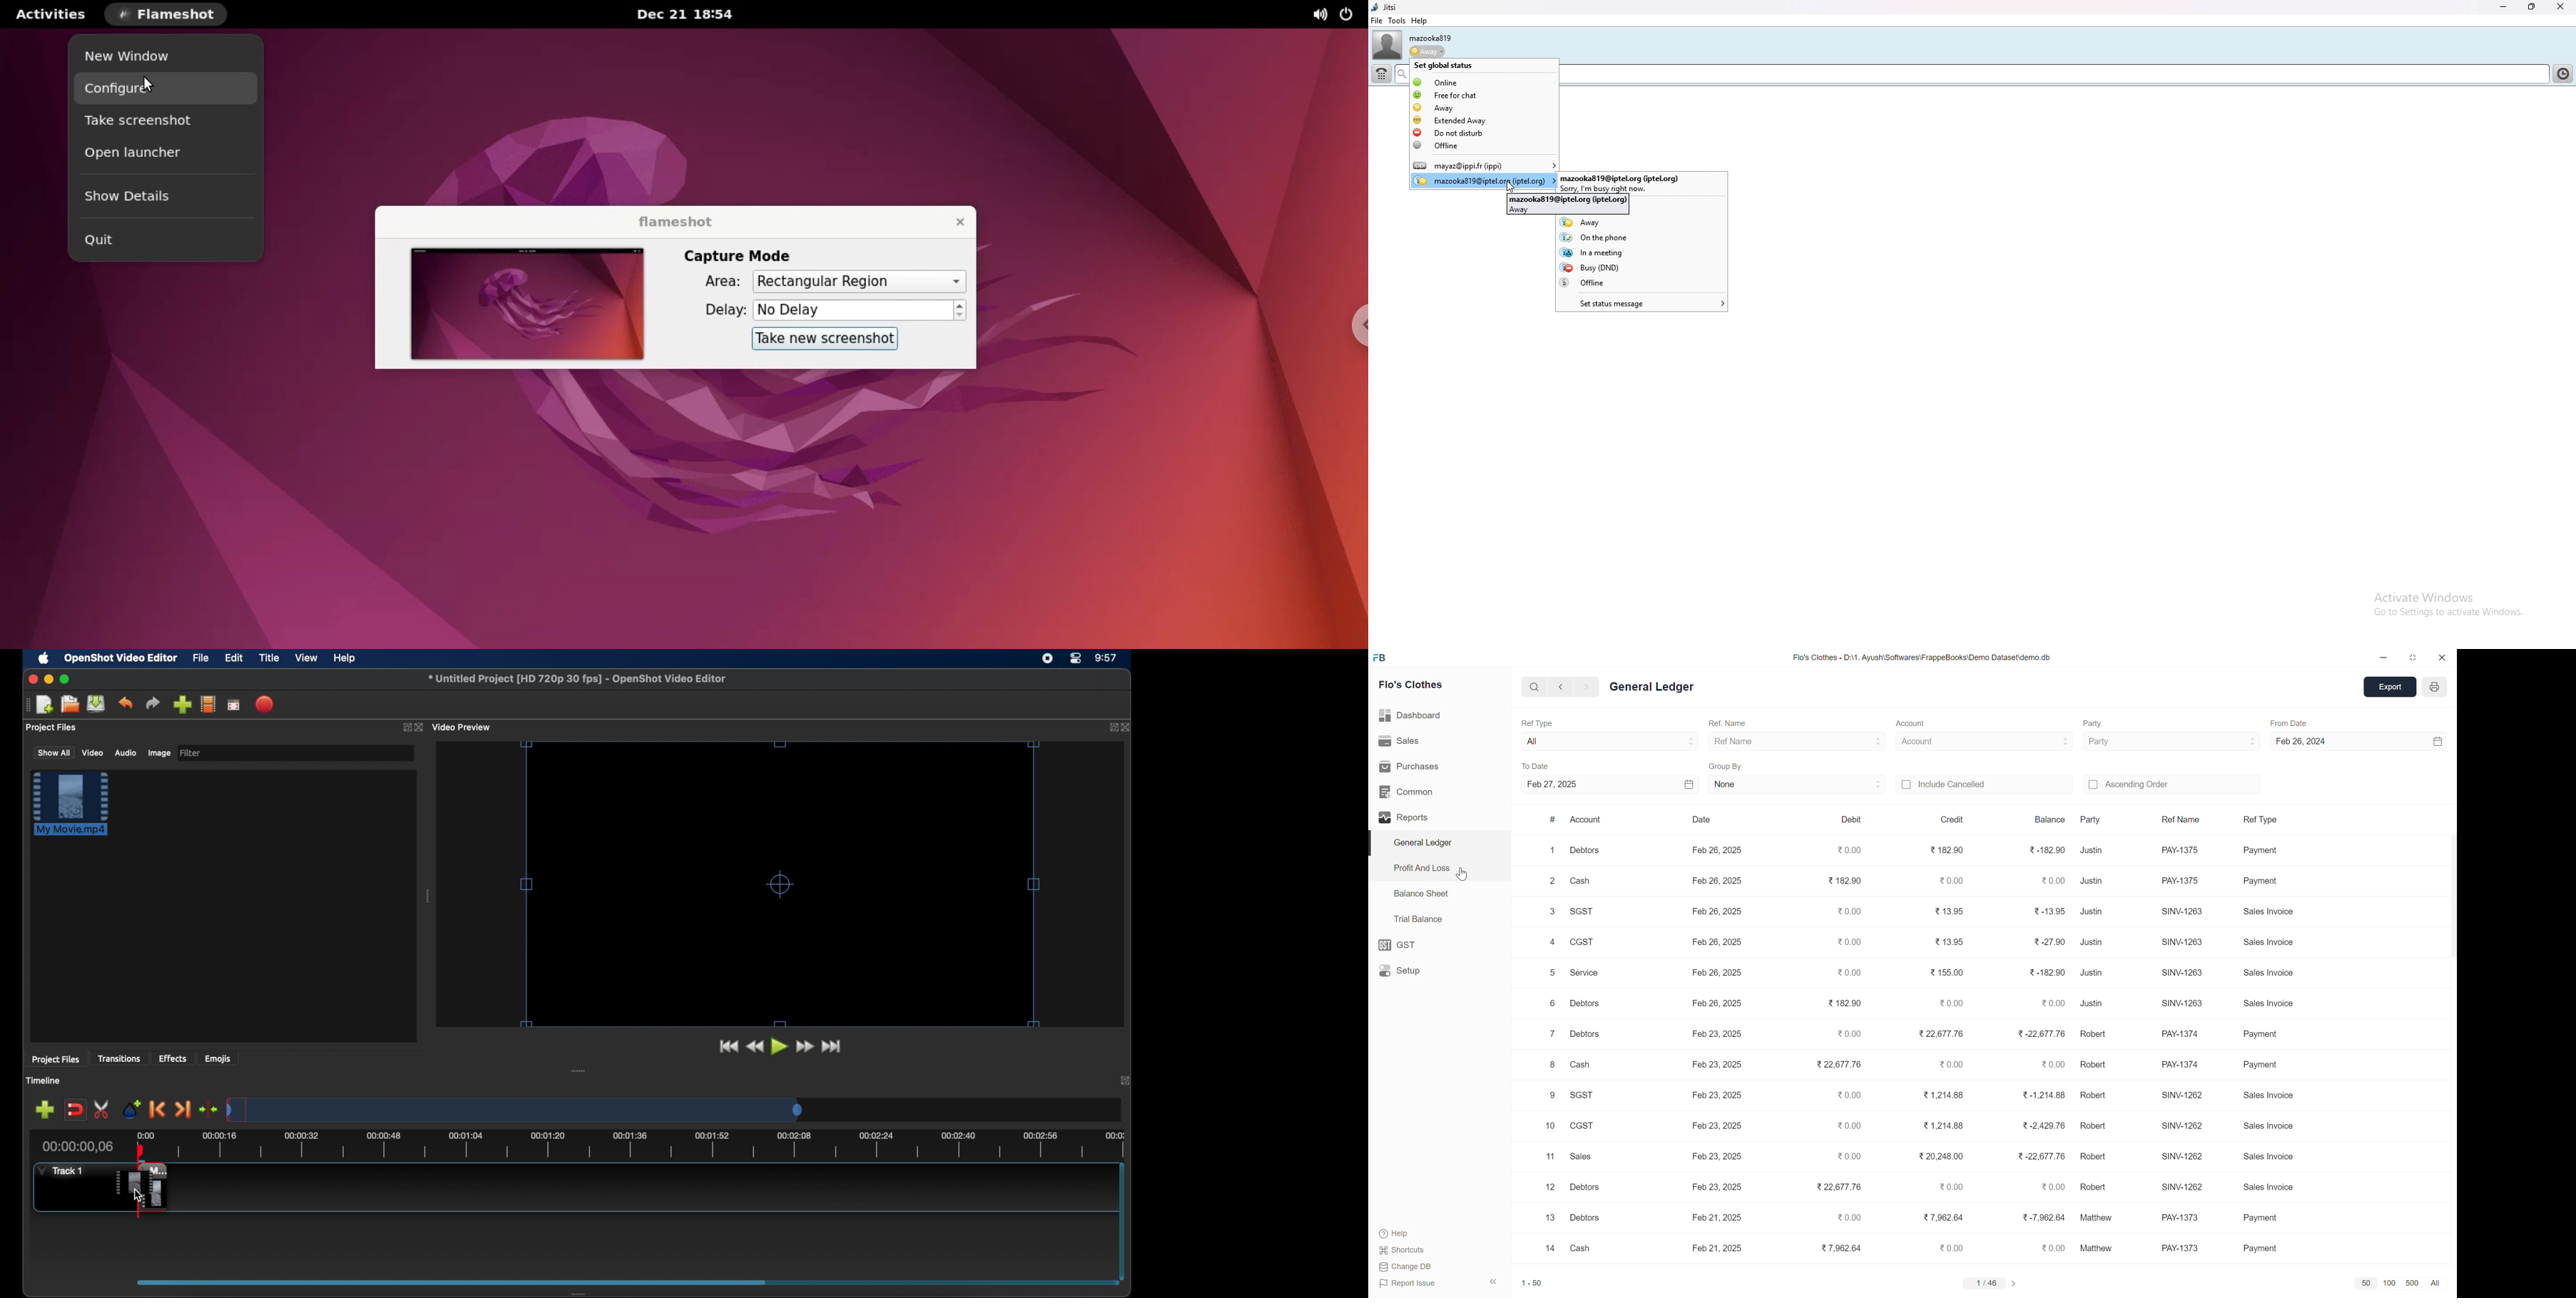 This screenshot has width=2576, height=1316. What do you see at coordinates (1721, 1096) in the screenshot?
I see `Feb 23, 2025` at bounding box center [1721, 1096].